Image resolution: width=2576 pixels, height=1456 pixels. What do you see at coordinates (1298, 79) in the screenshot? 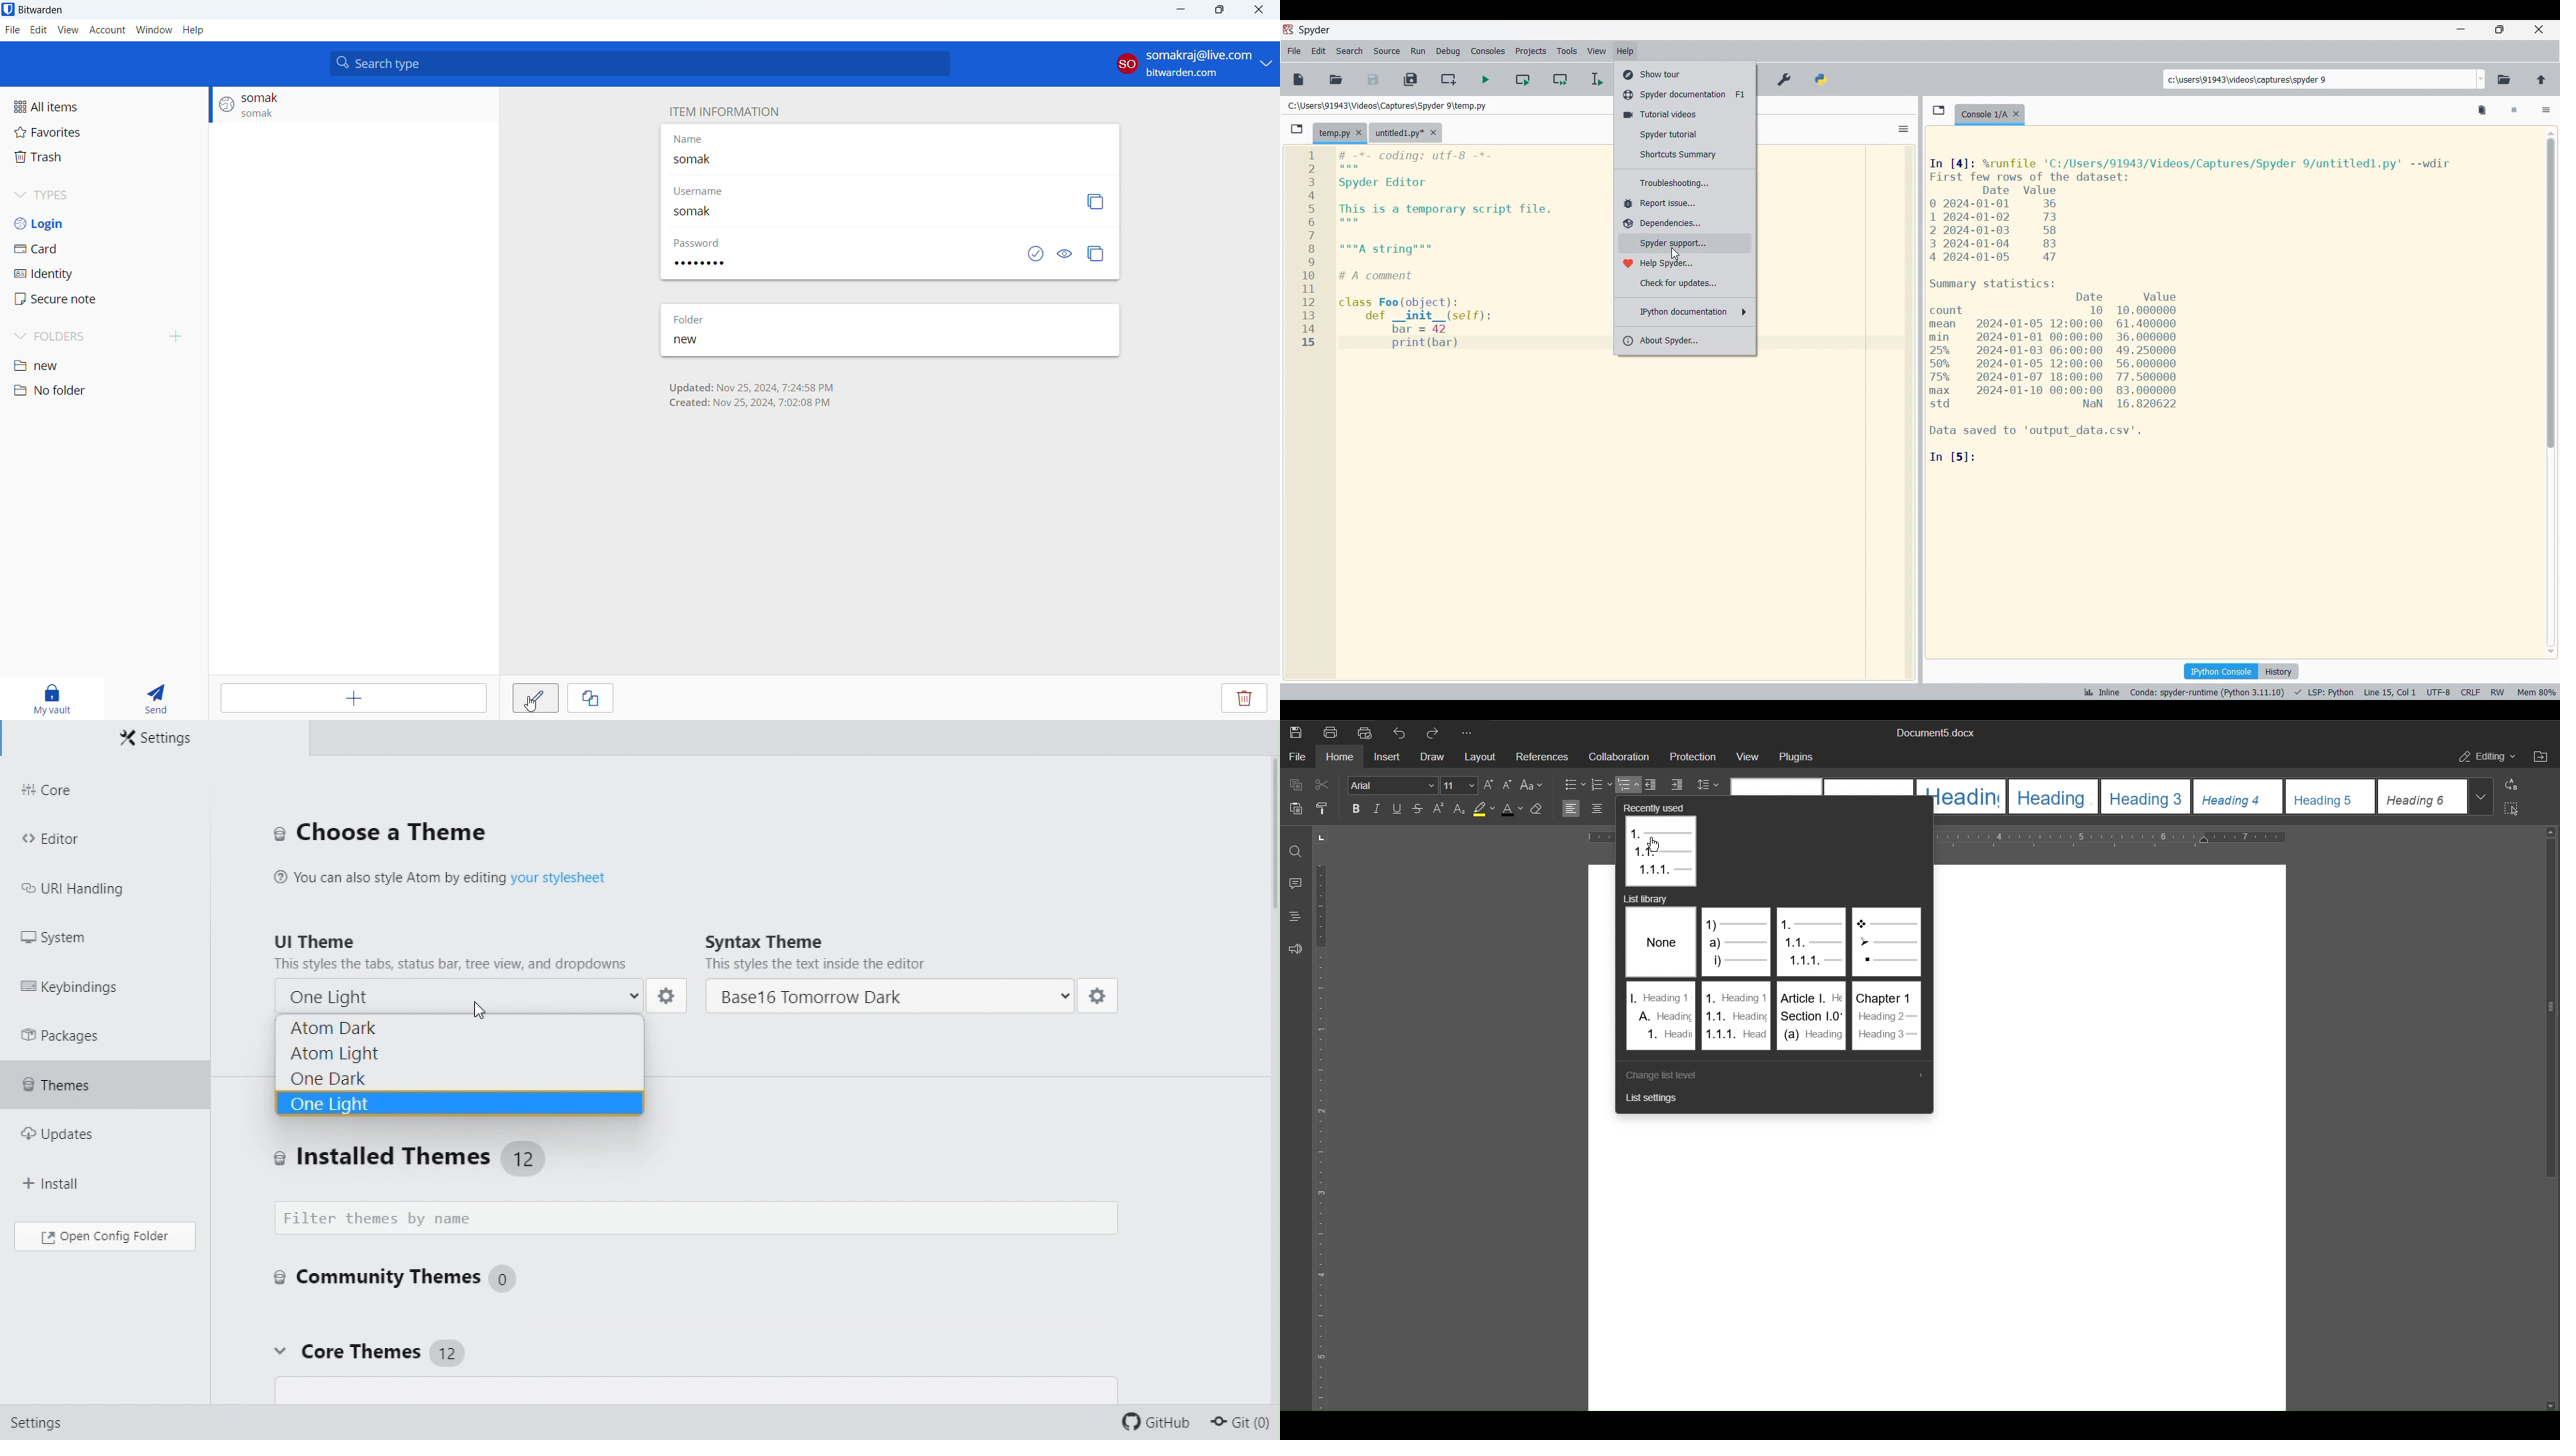
I see `New file` at bounding box center [1298, 79].